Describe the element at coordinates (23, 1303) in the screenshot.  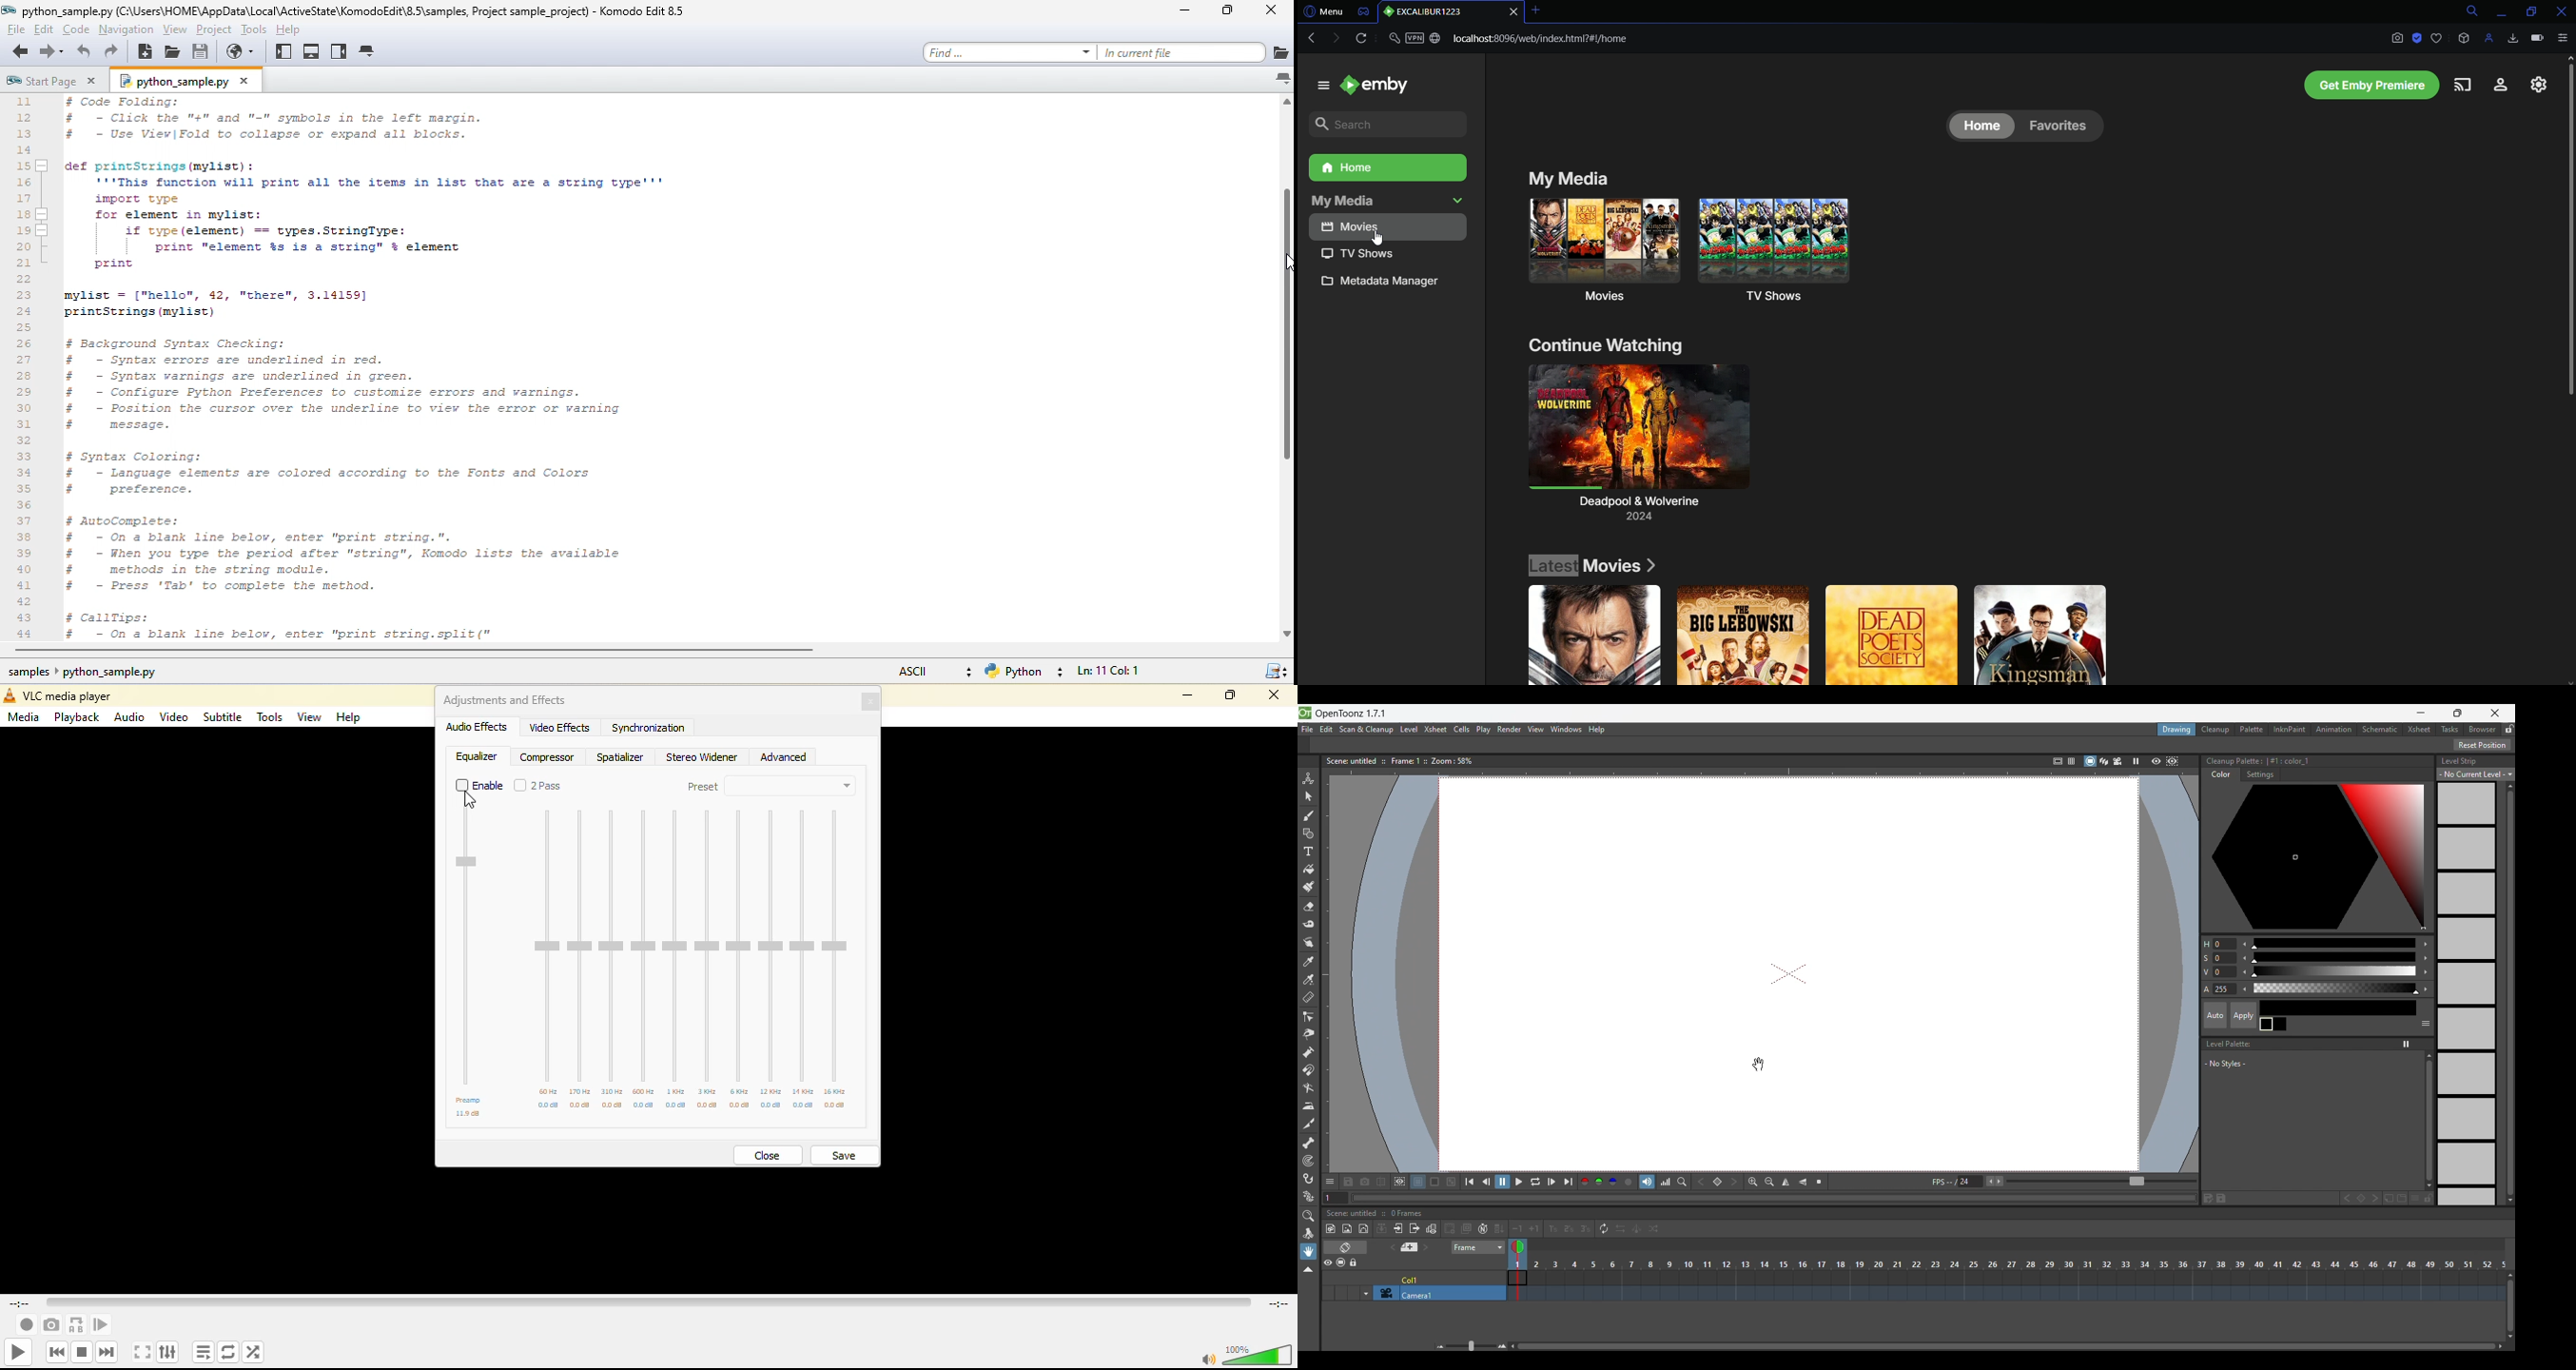
I see `elapsed time` at that location.